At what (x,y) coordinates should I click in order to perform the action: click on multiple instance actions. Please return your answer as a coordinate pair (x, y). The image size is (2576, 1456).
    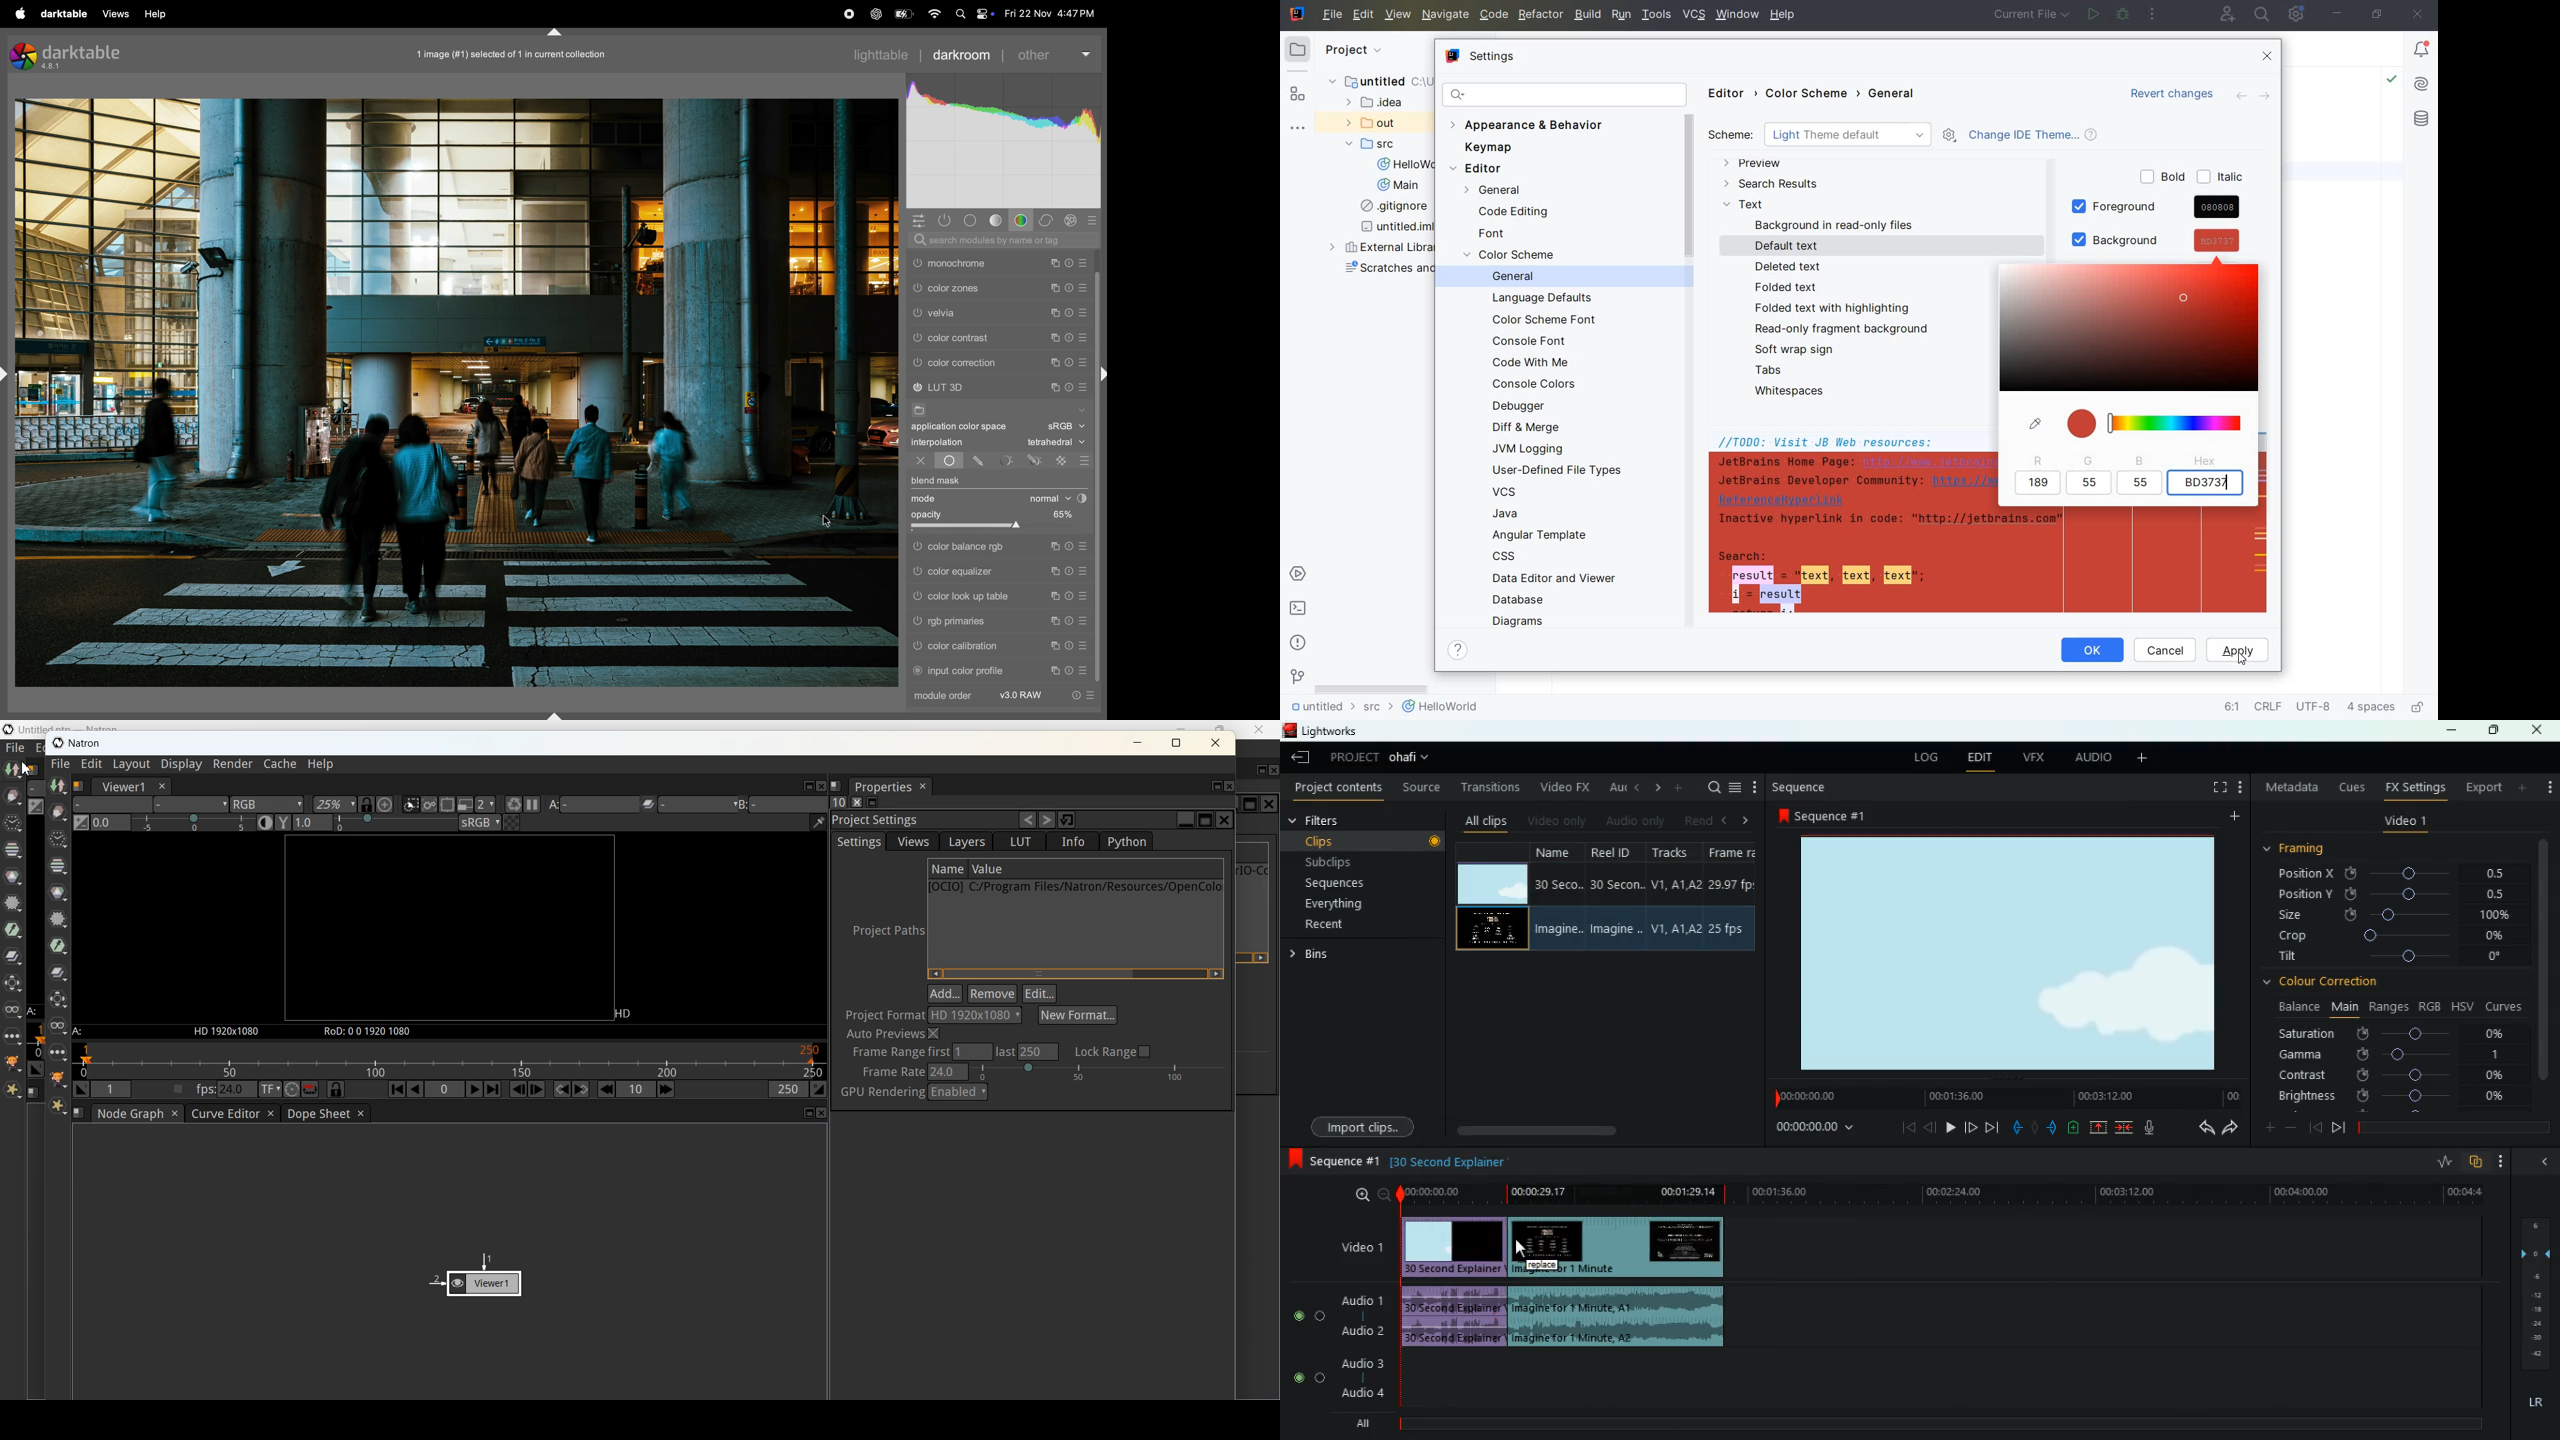
    Looking at the image, I should click on (1054, 647).